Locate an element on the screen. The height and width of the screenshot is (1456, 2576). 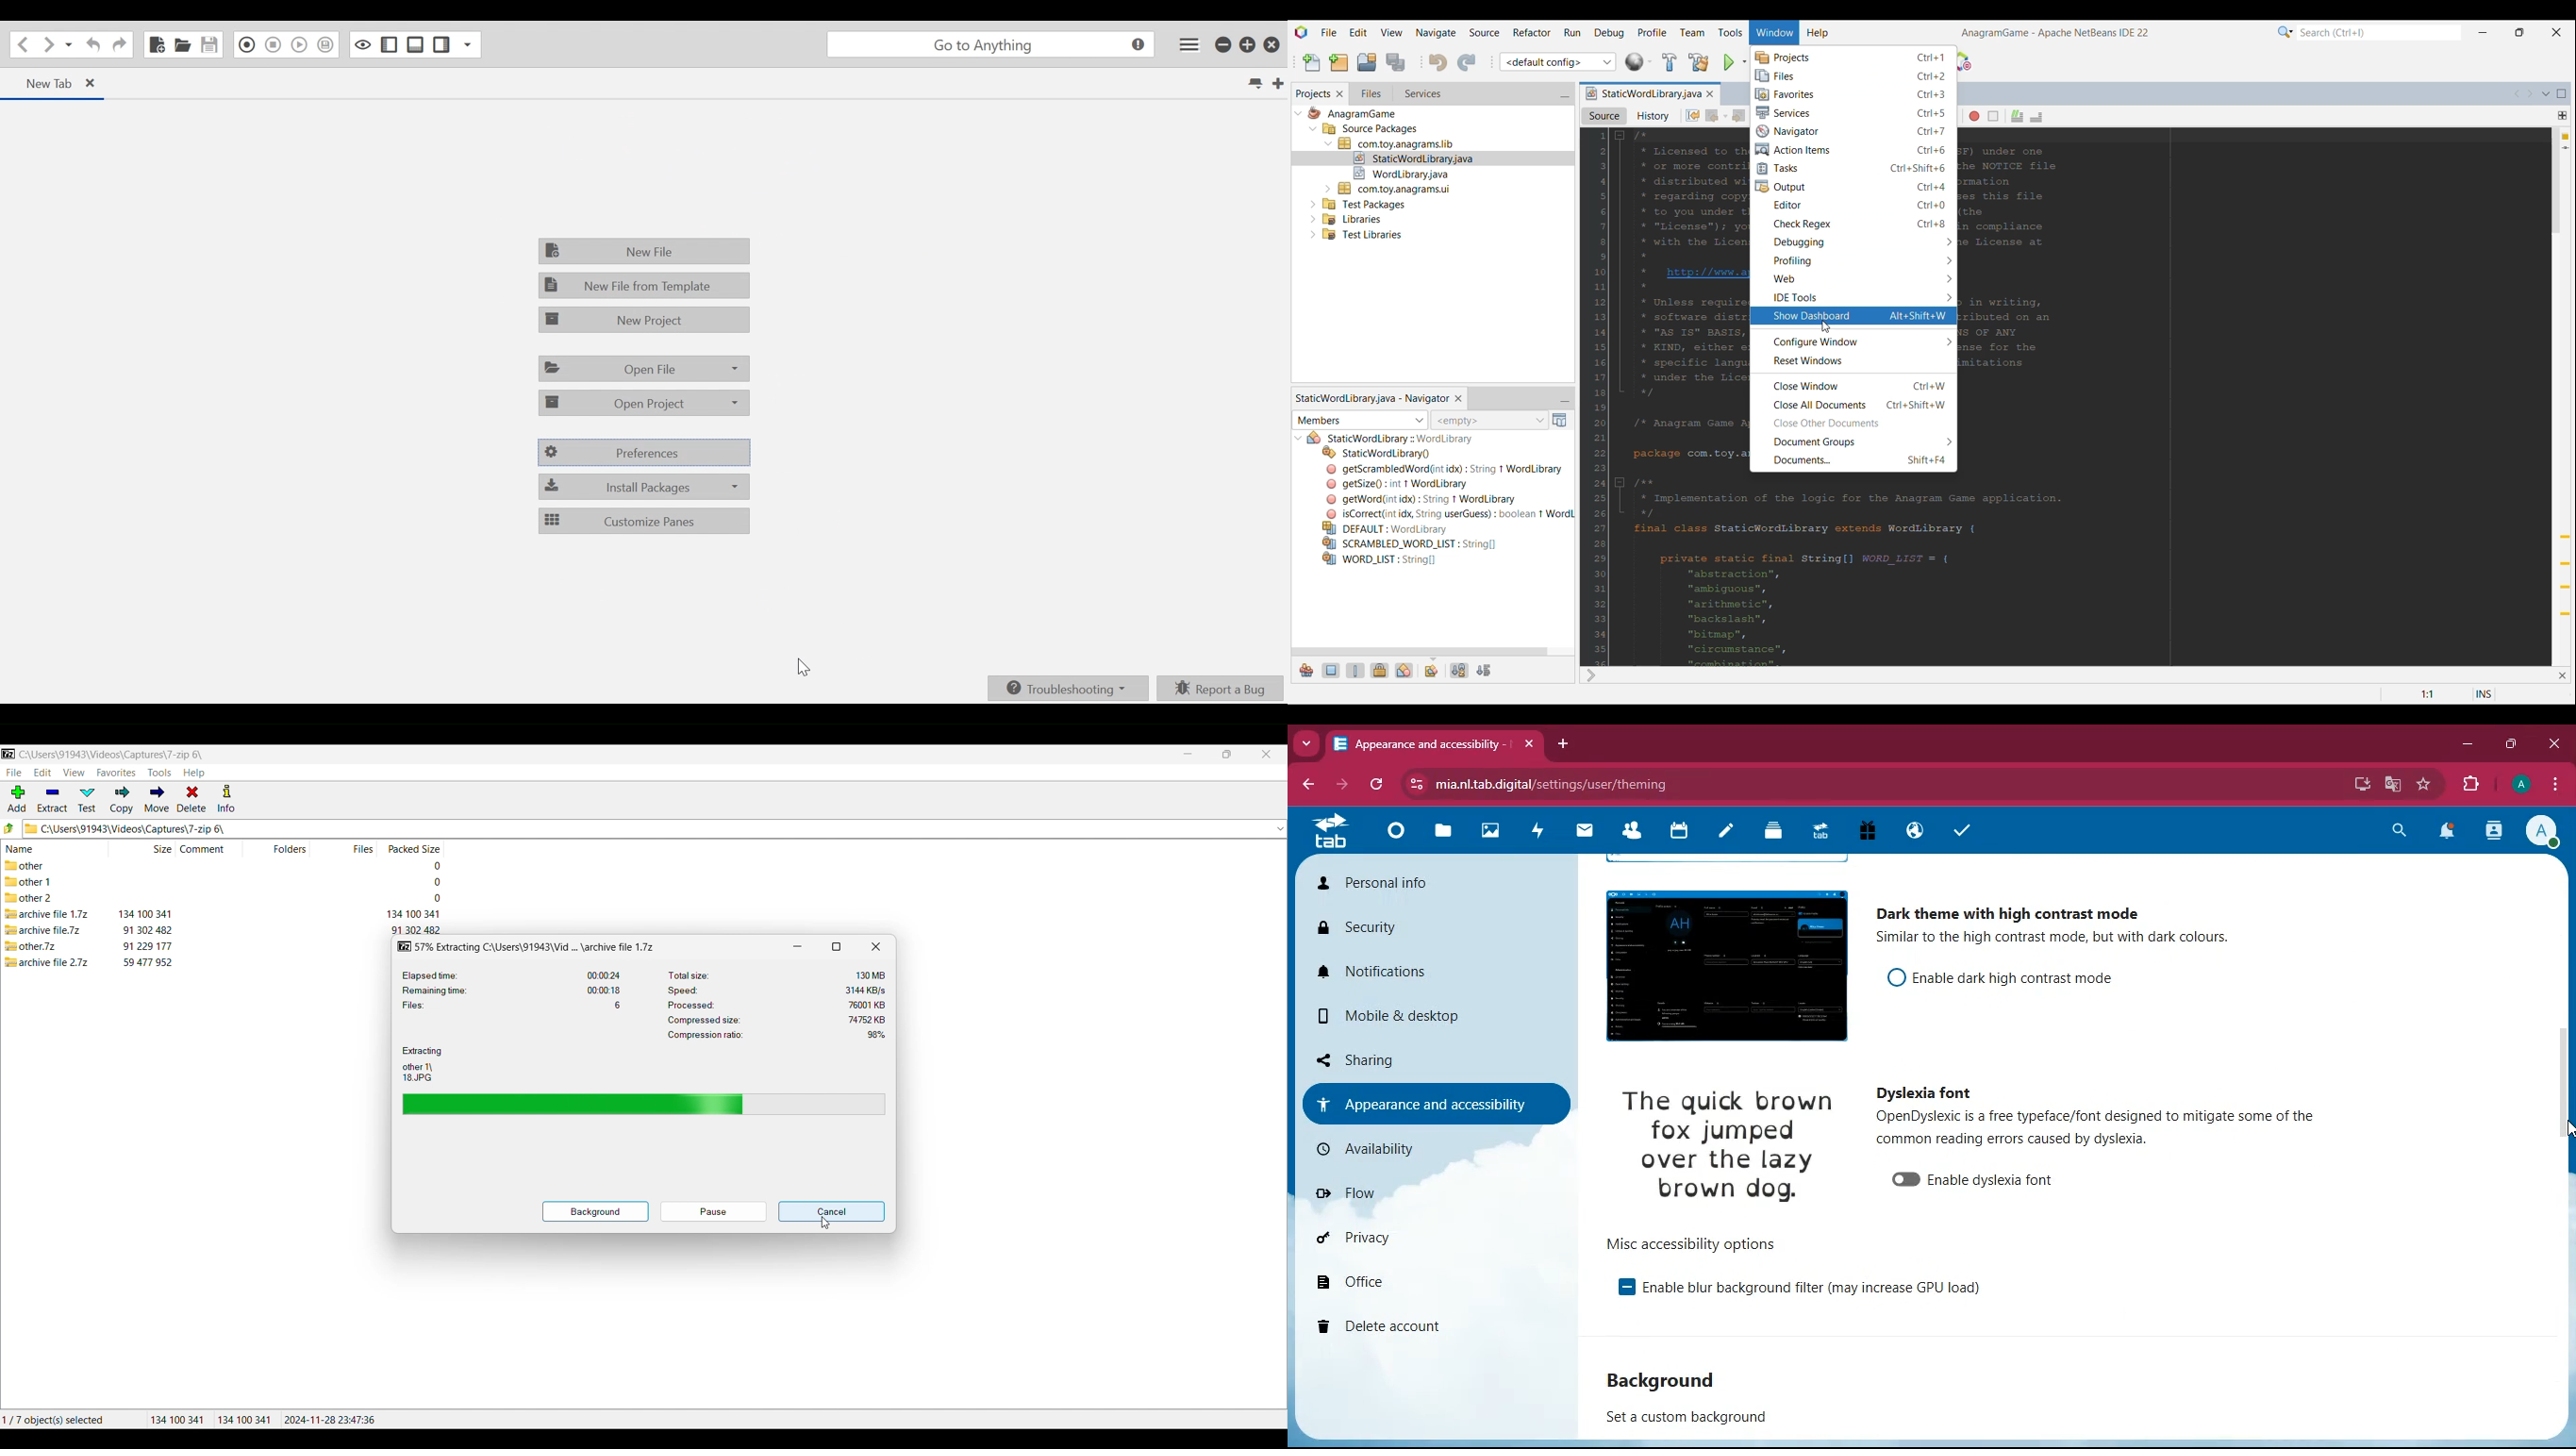
View menu is located at coordinates (74, 773).